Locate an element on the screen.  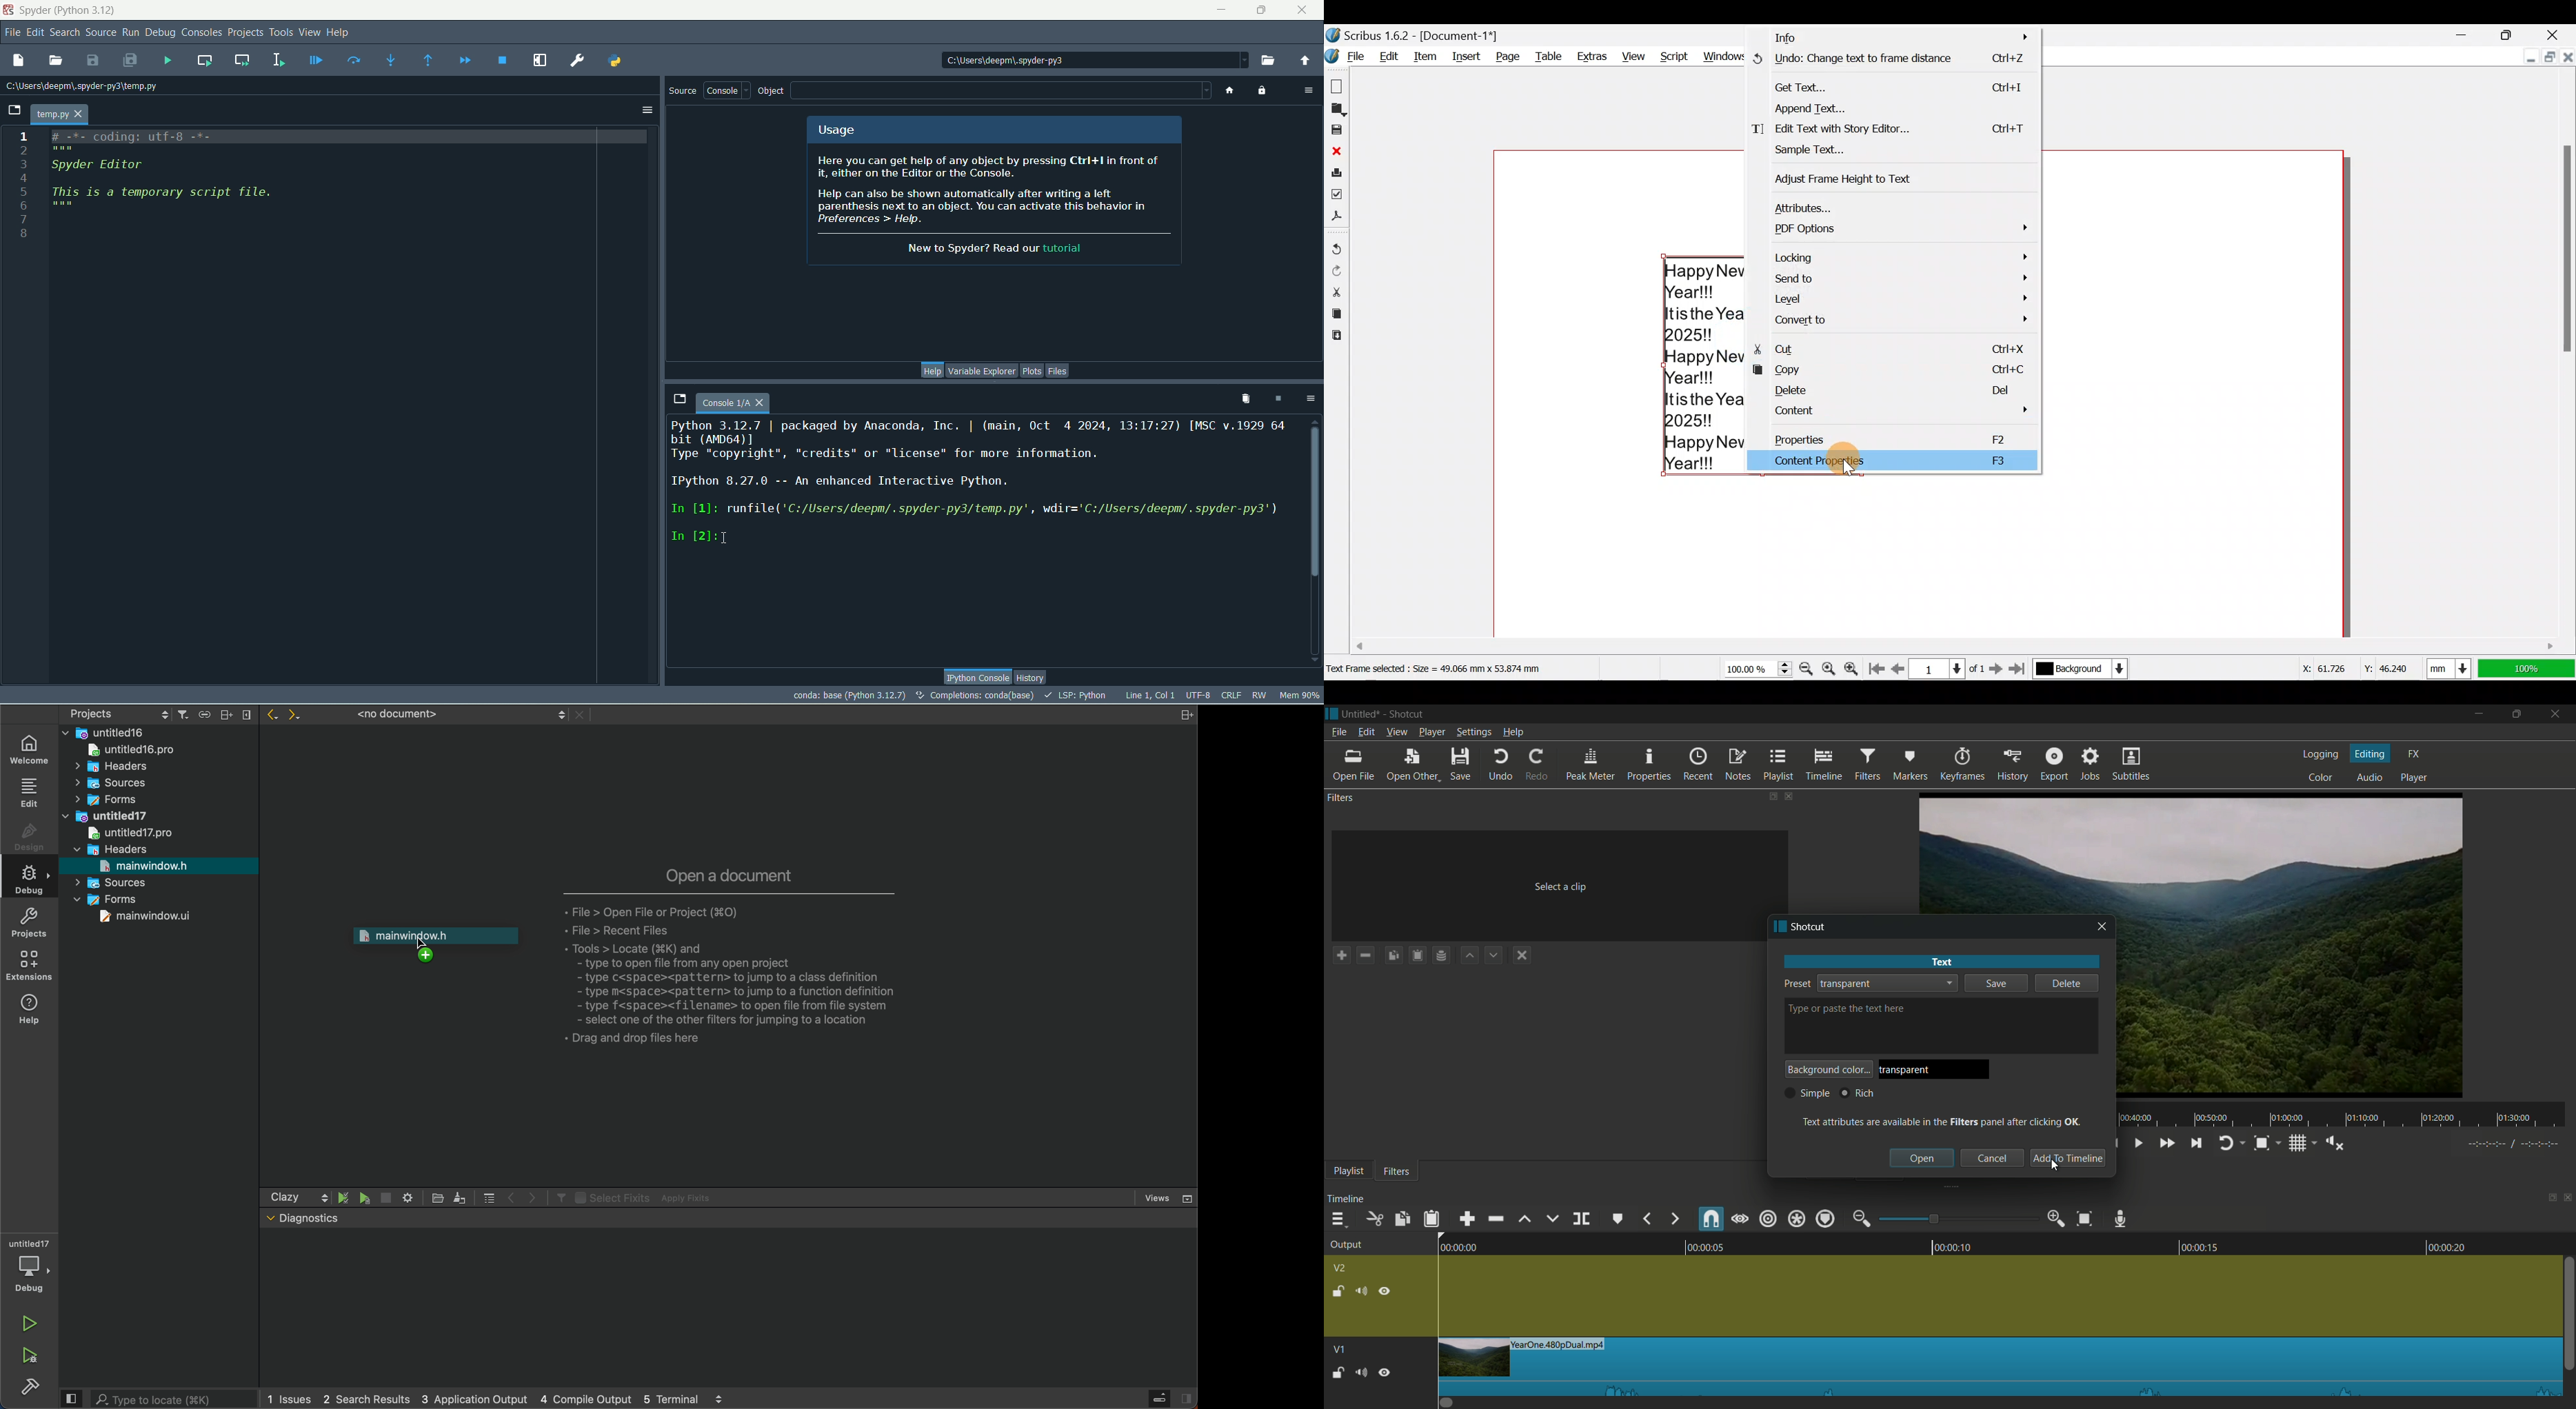
Spyder is located at coordinates (73, 12).